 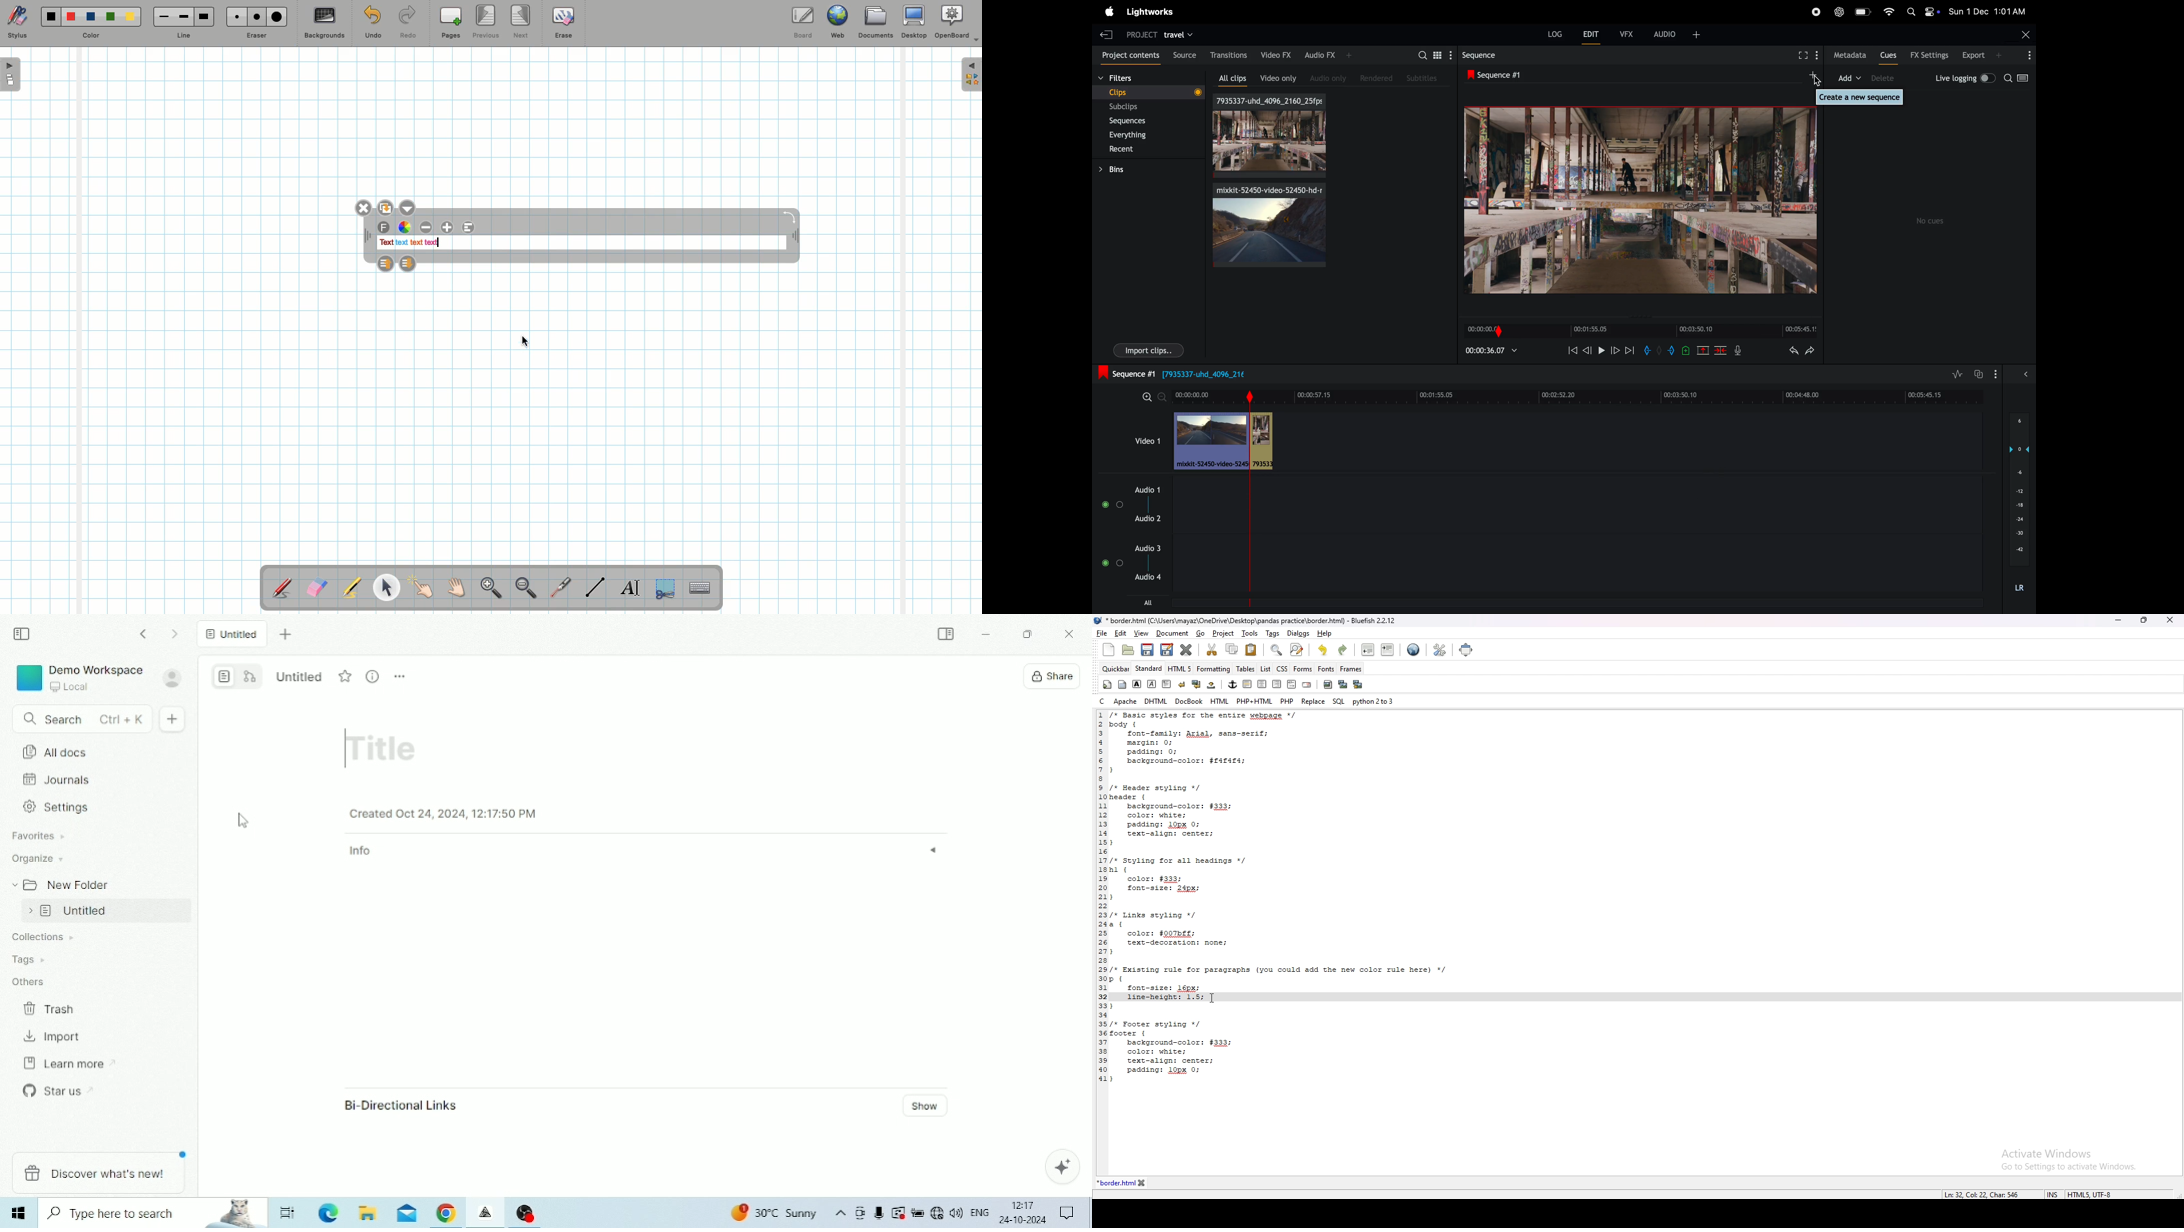 I want to click on bins, so click(x=1145, y=169).